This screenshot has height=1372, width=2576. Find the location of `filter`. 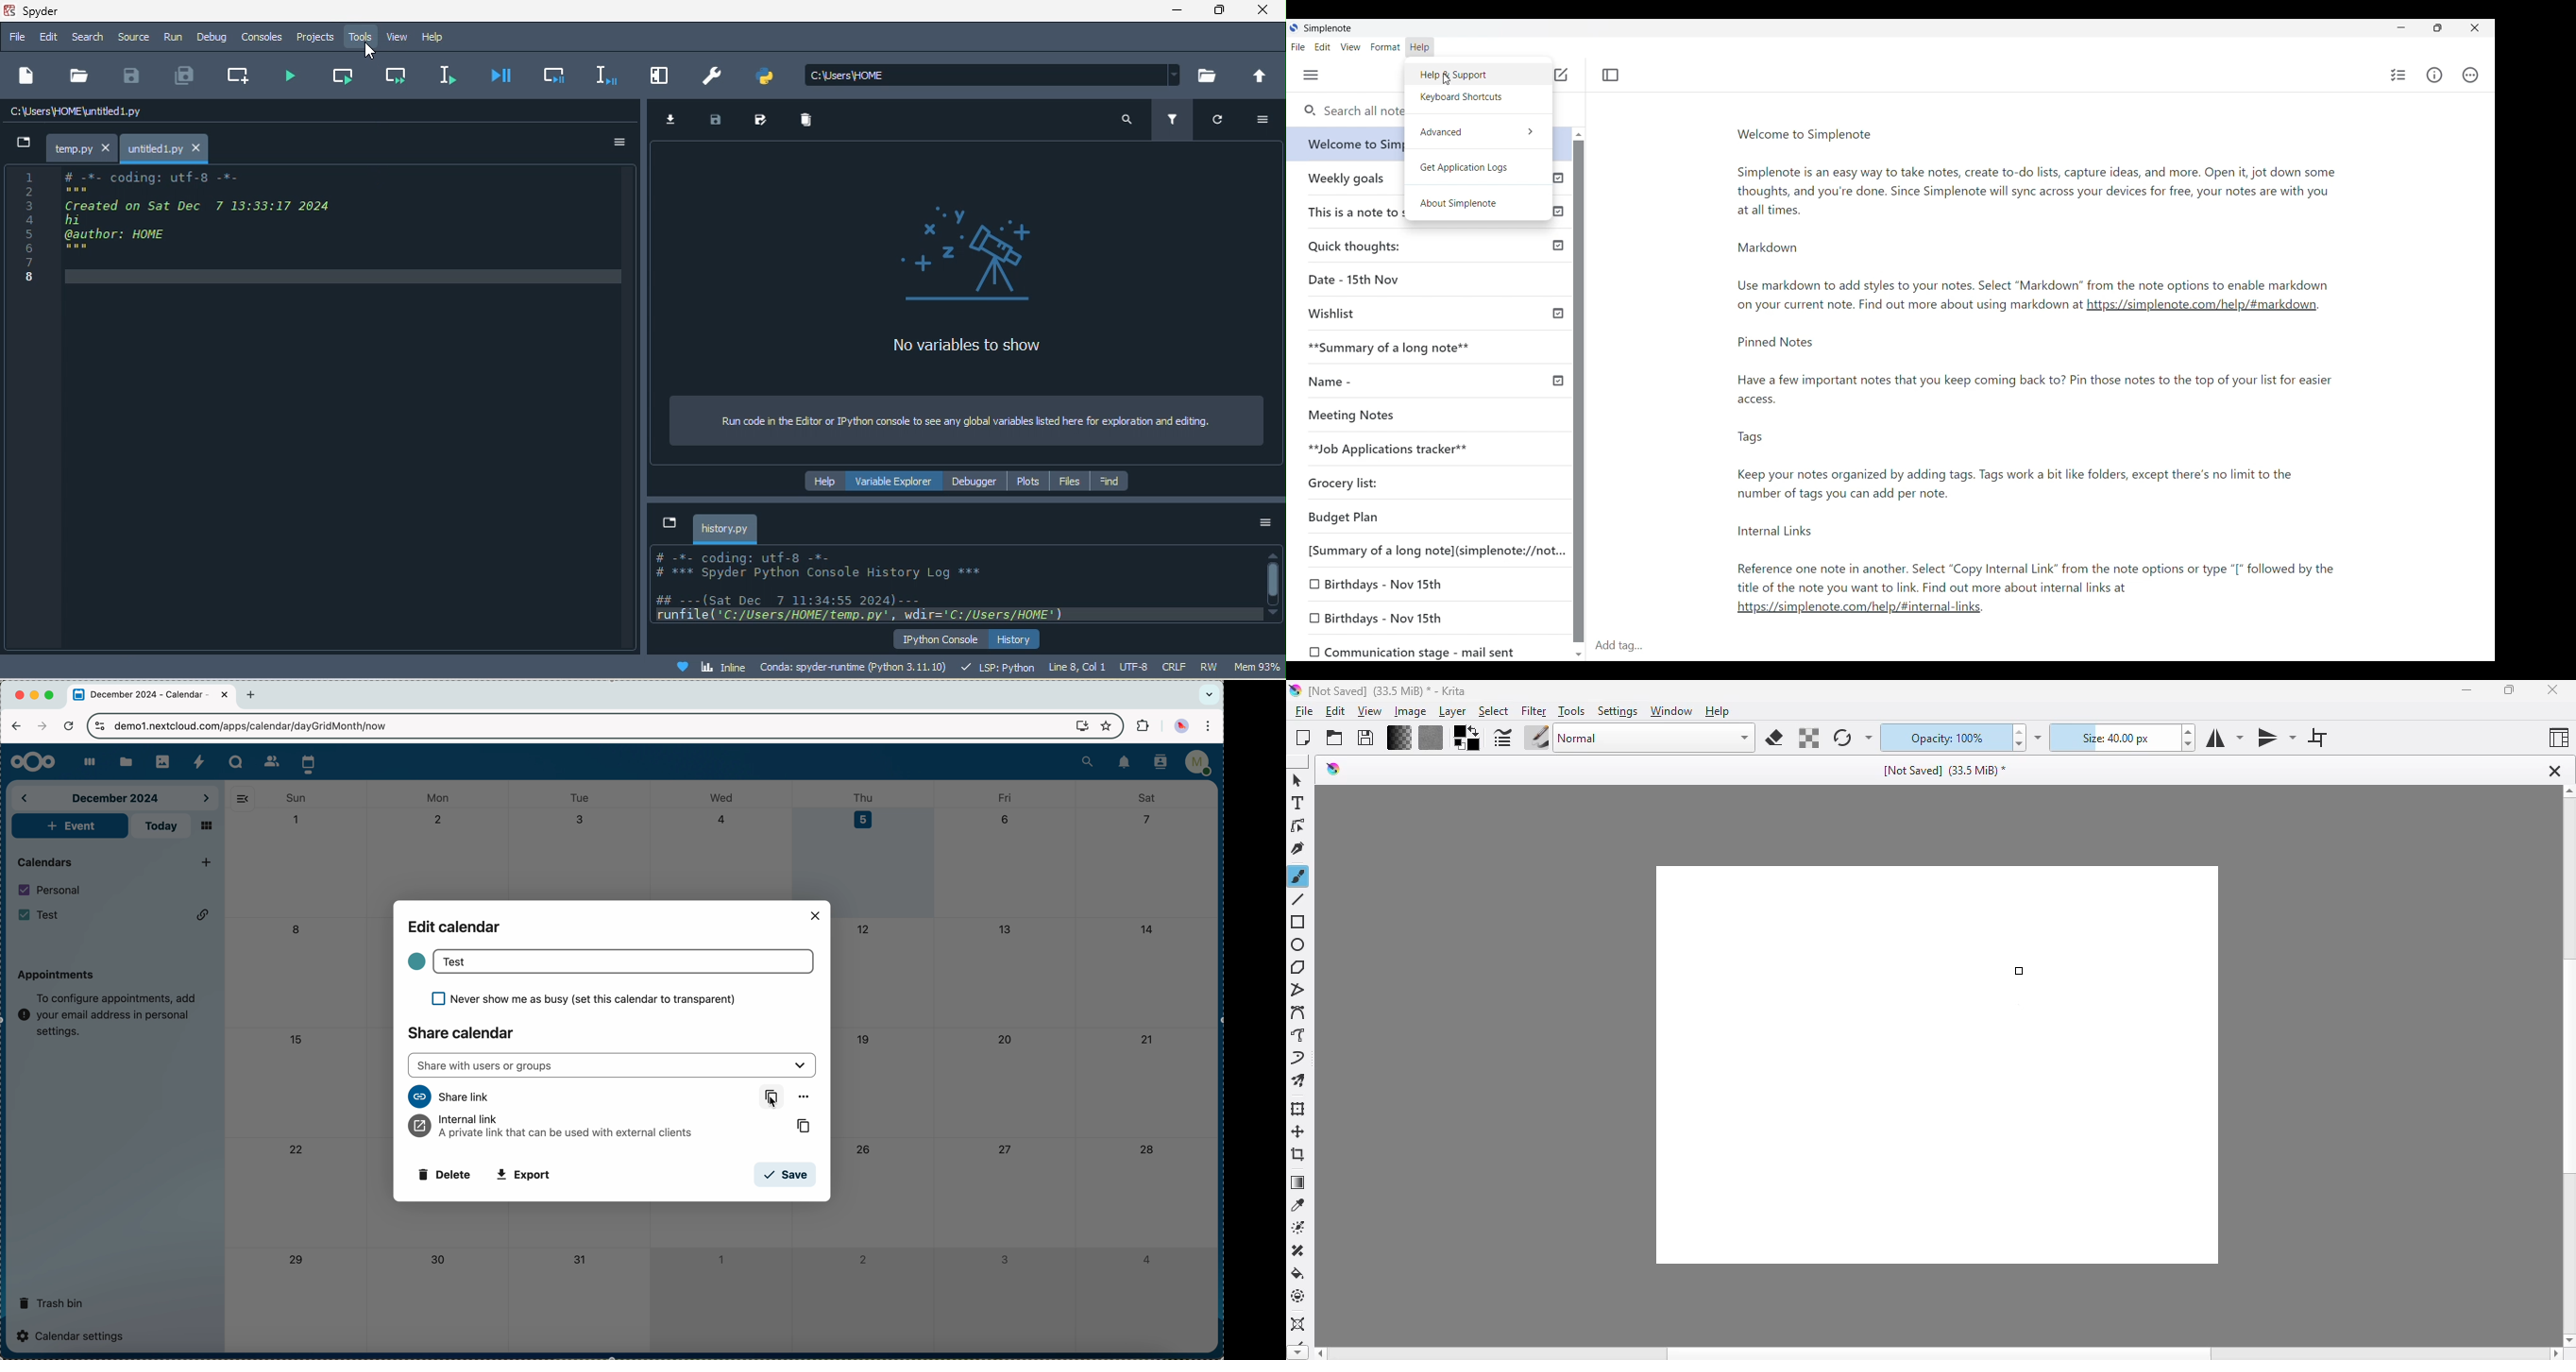

filter is located at coordinates (1534, 711).